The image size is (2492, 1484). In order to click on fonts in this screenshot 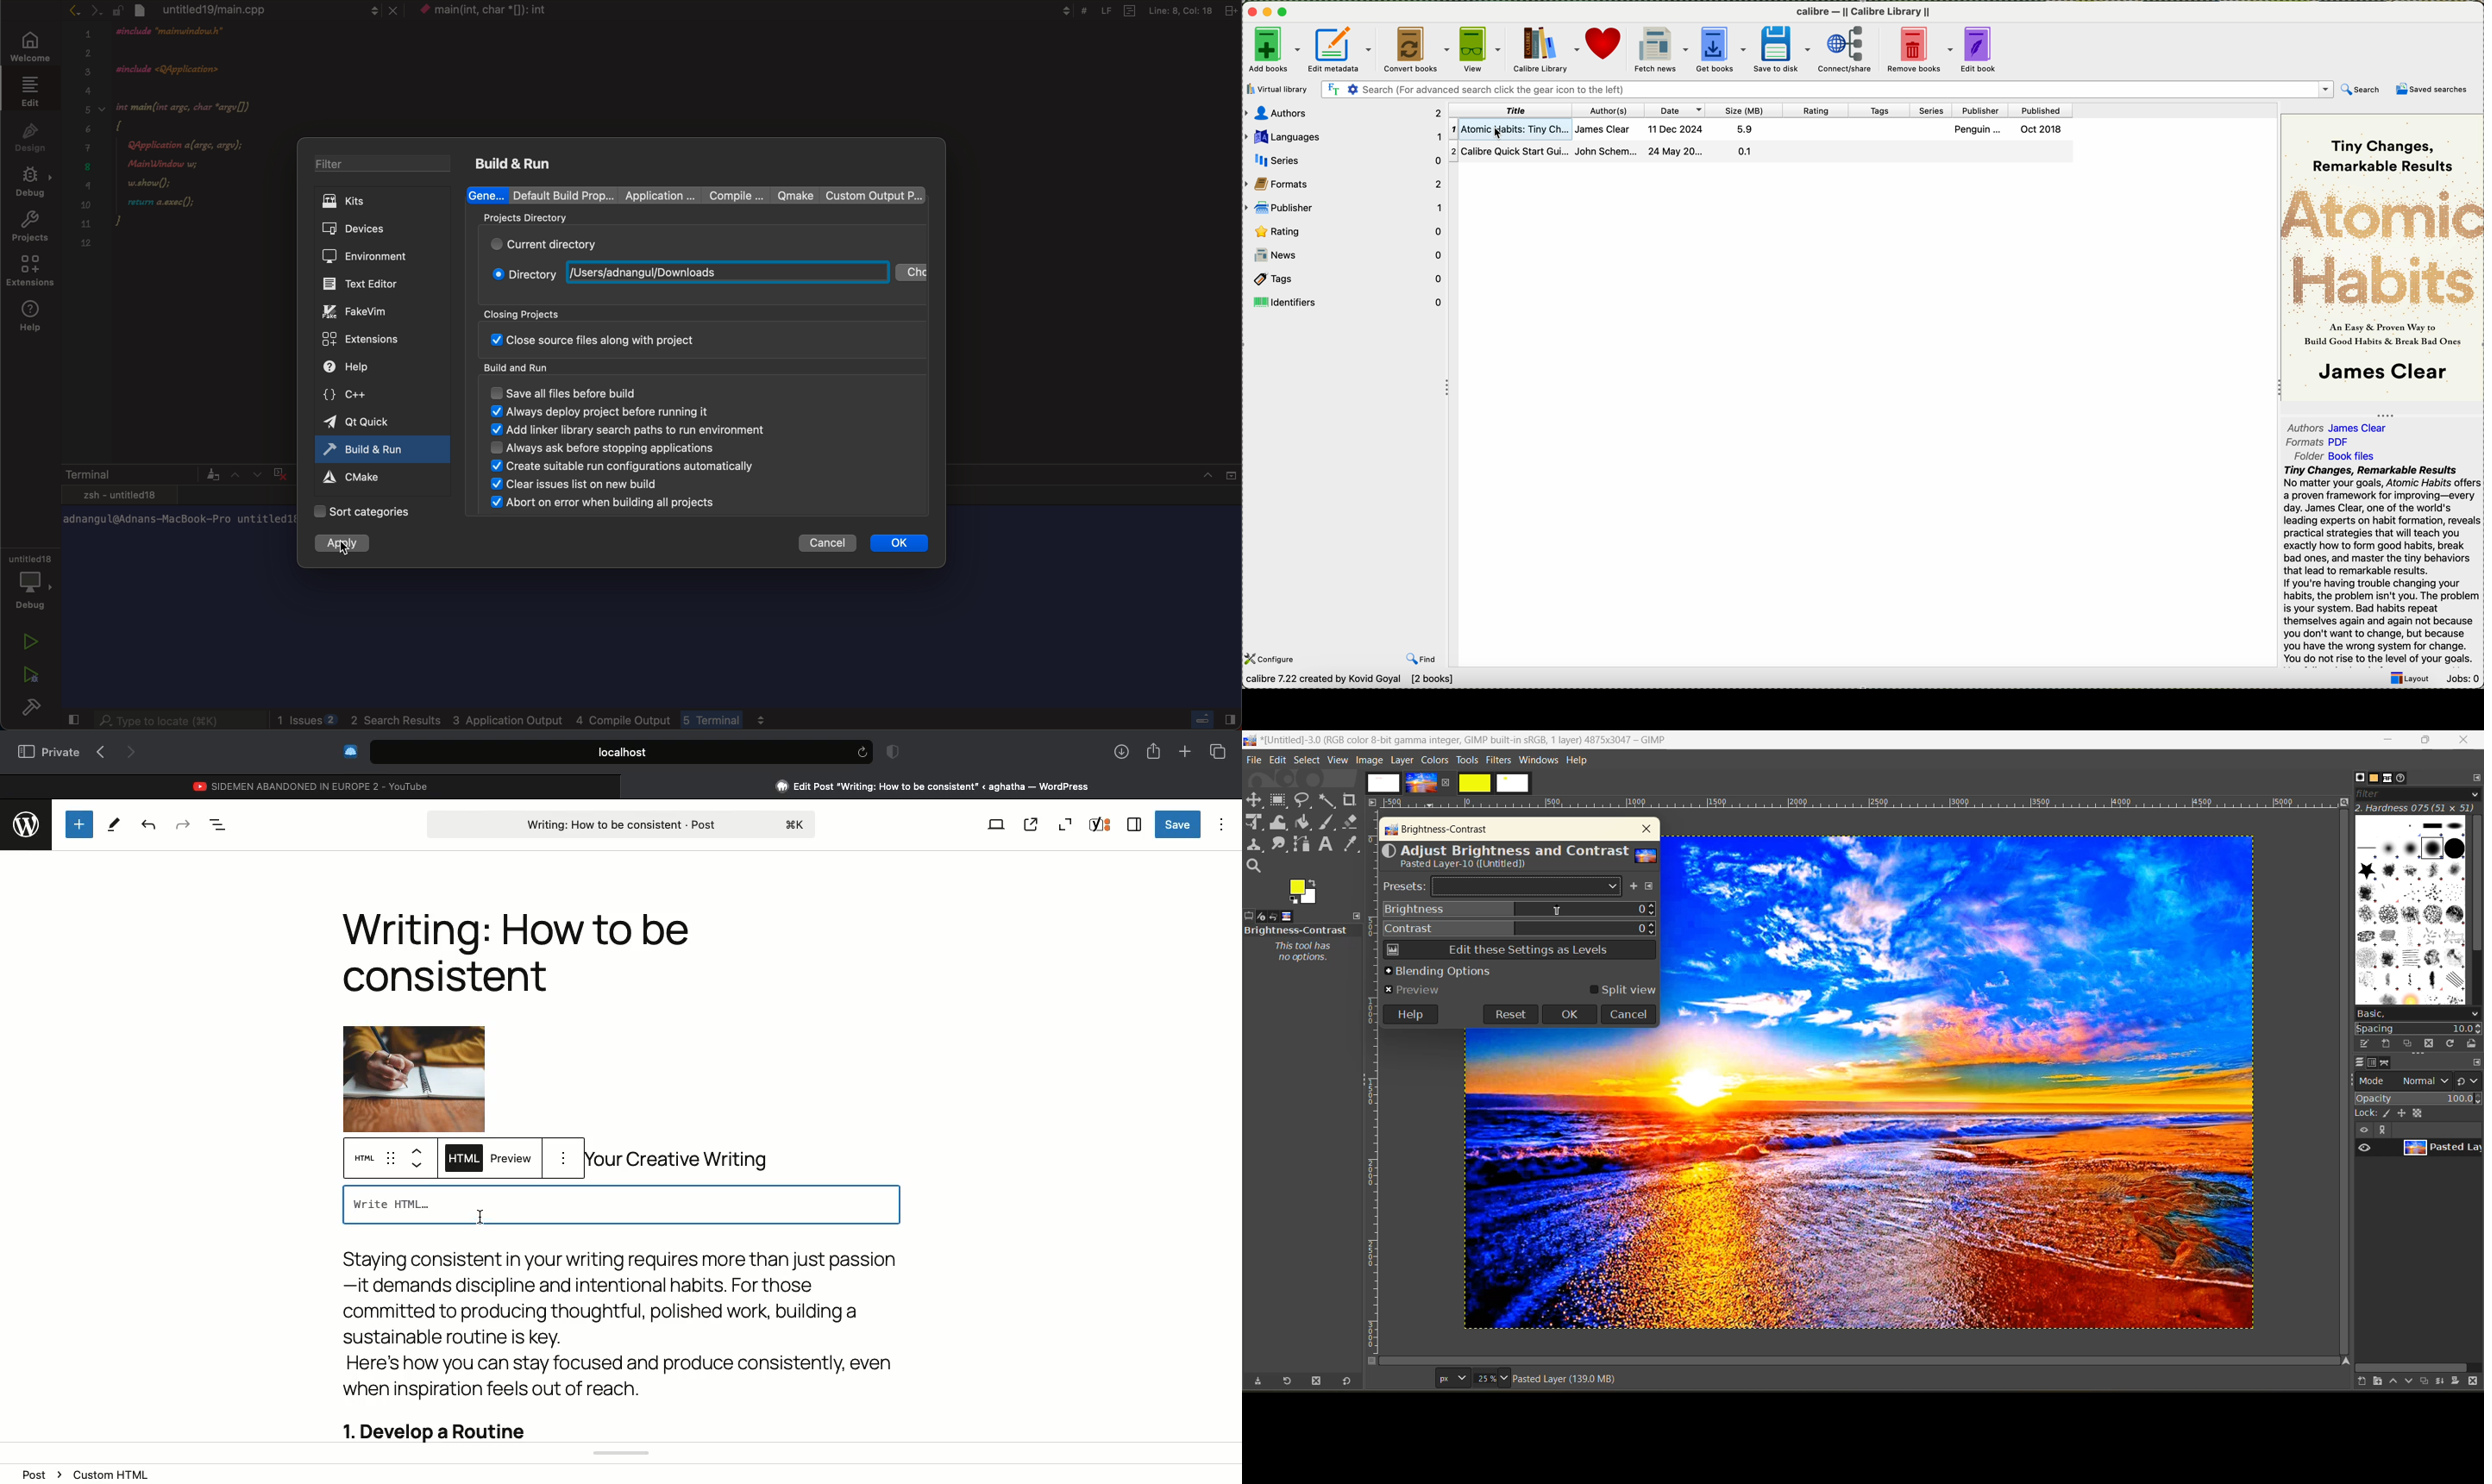, I will do `click(2391, 780)`.